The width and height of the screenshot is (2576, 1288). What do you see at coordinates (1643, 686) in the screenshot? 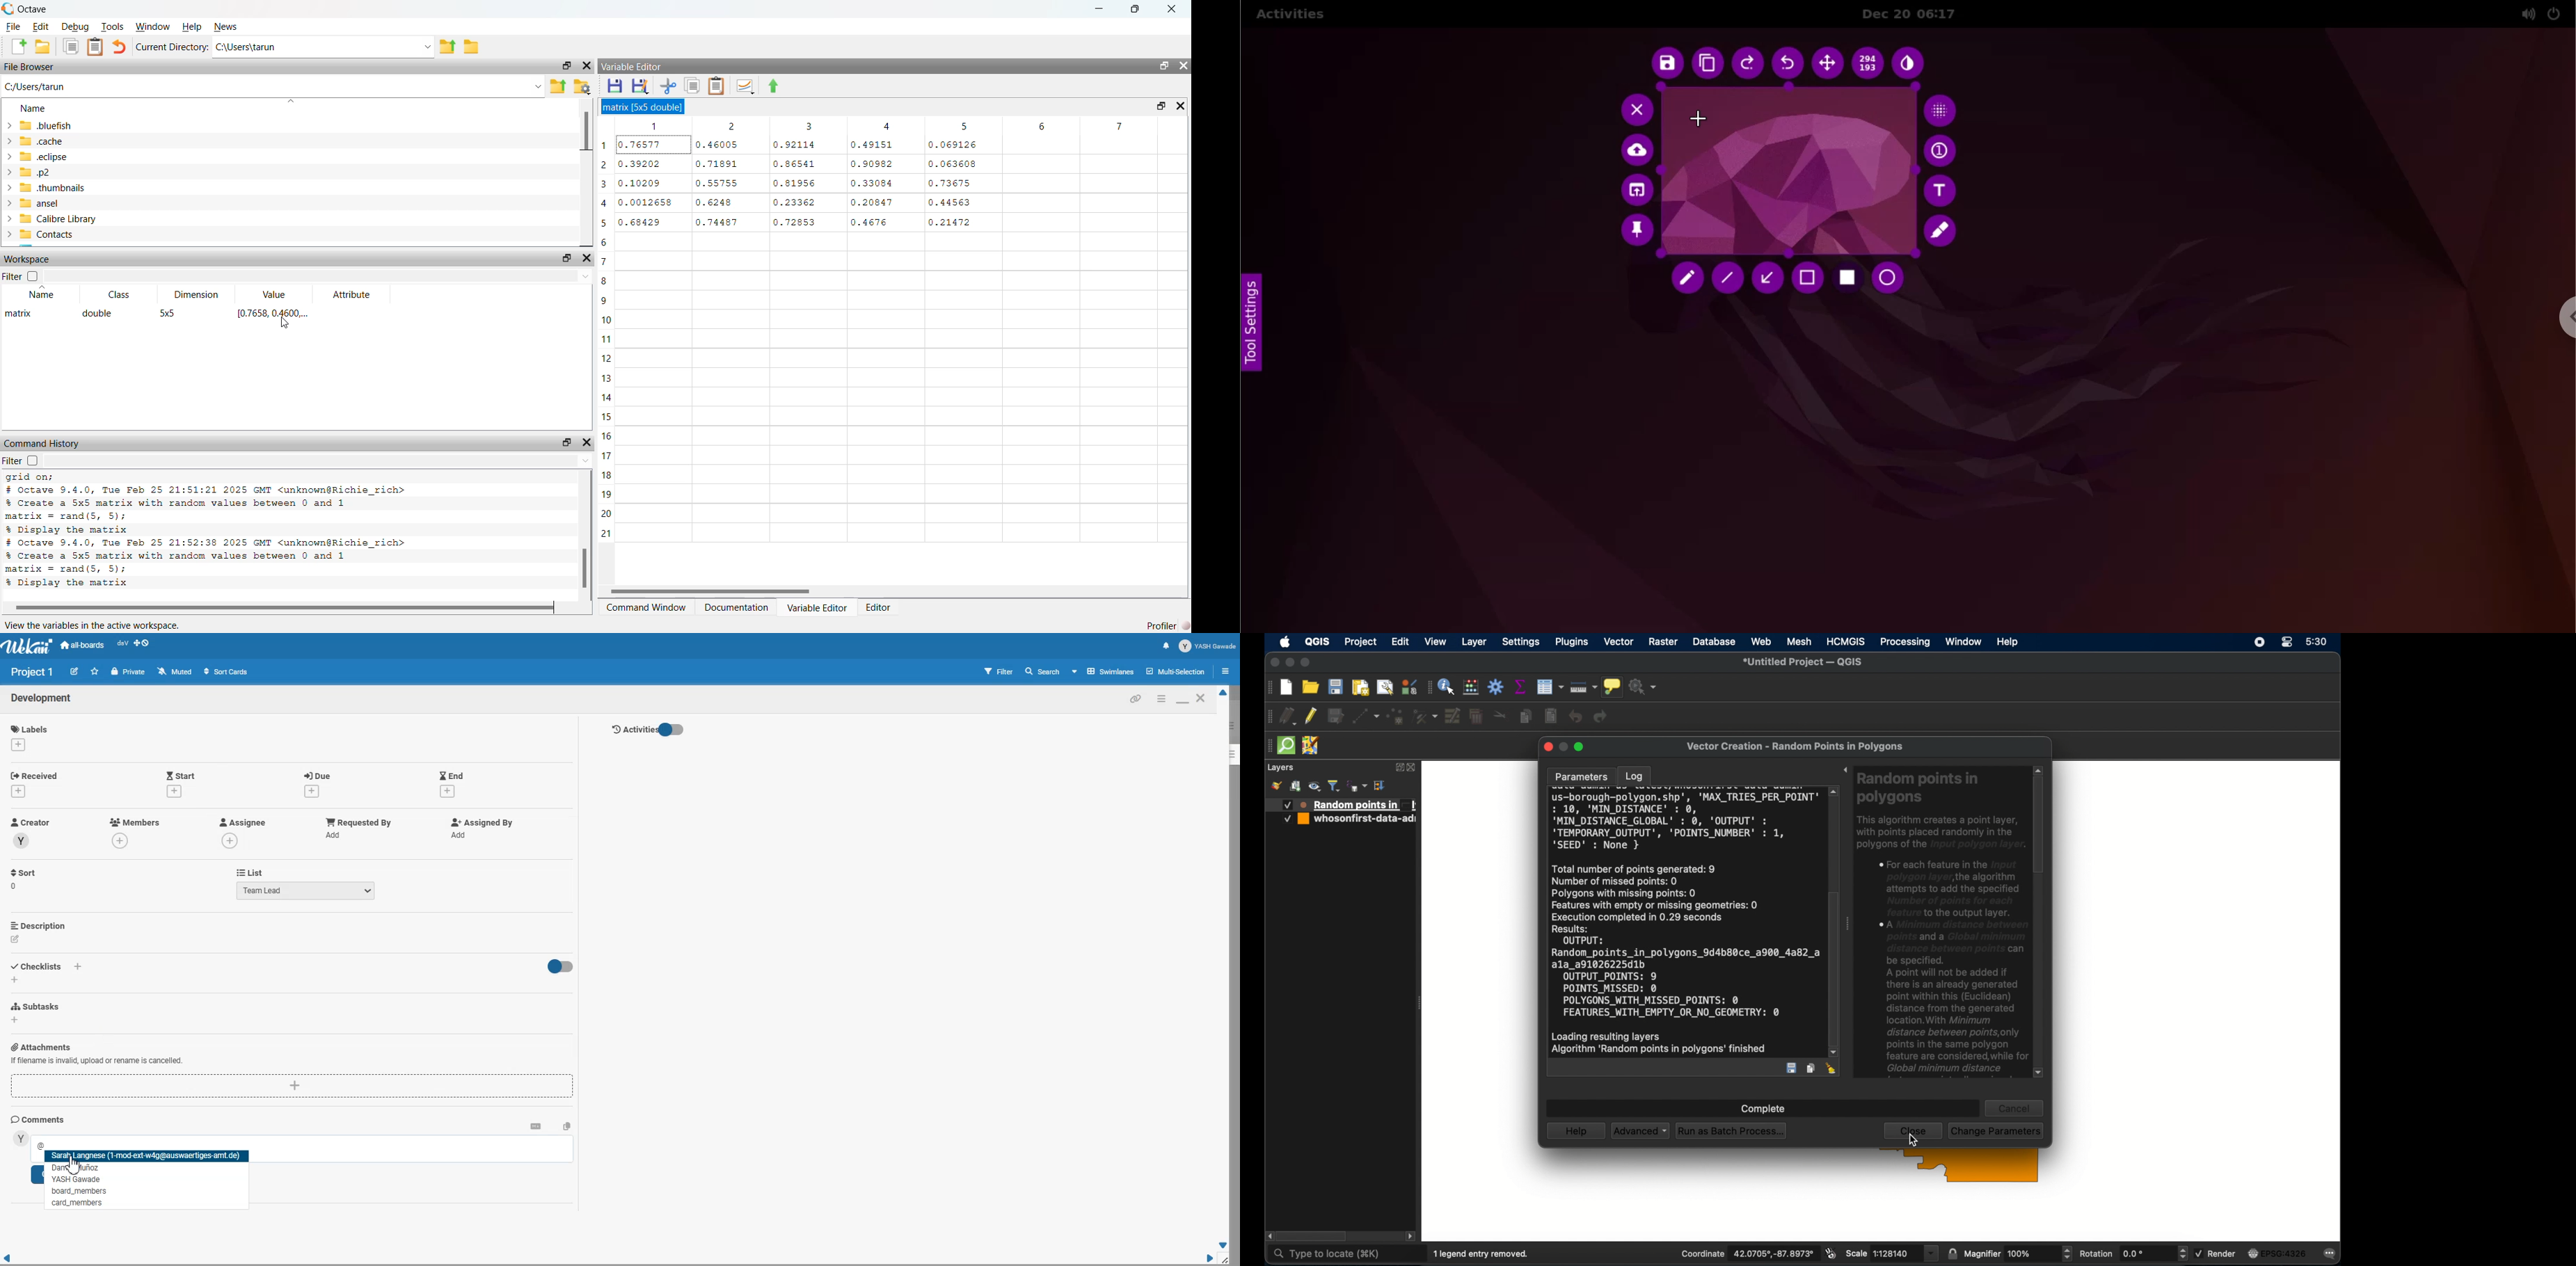
I see `no action selected` at bounding box center [1643, 686].